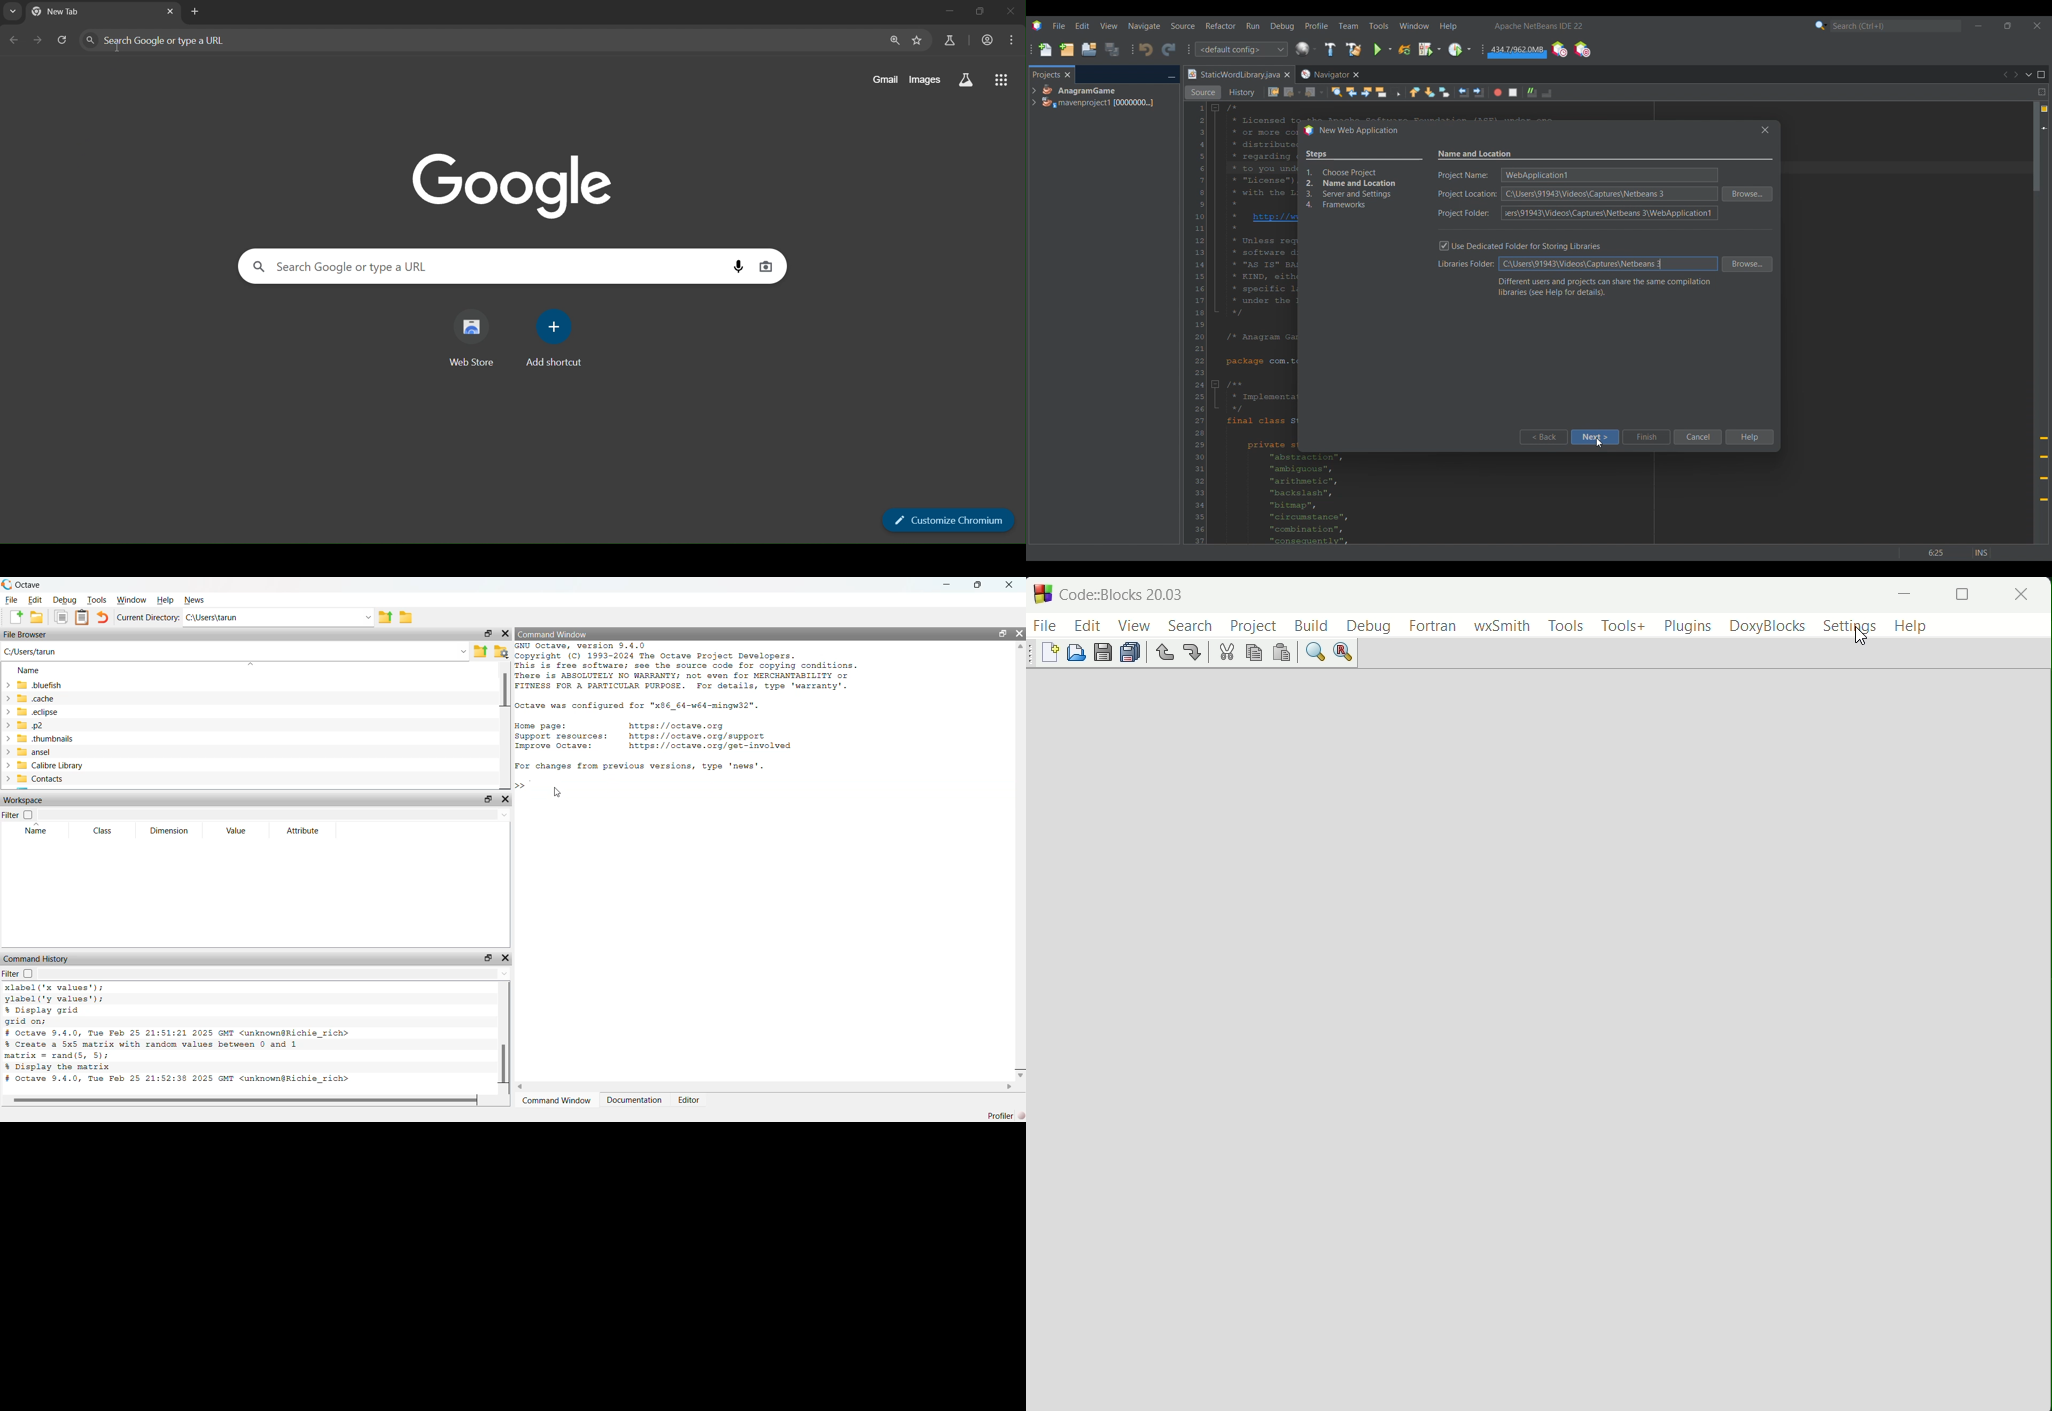 This screenshot has width=2072, height=1428. What do you see at coordinates (167, 829) in the screenshot?
I see `Dimension` at bounding box center [167, 829].